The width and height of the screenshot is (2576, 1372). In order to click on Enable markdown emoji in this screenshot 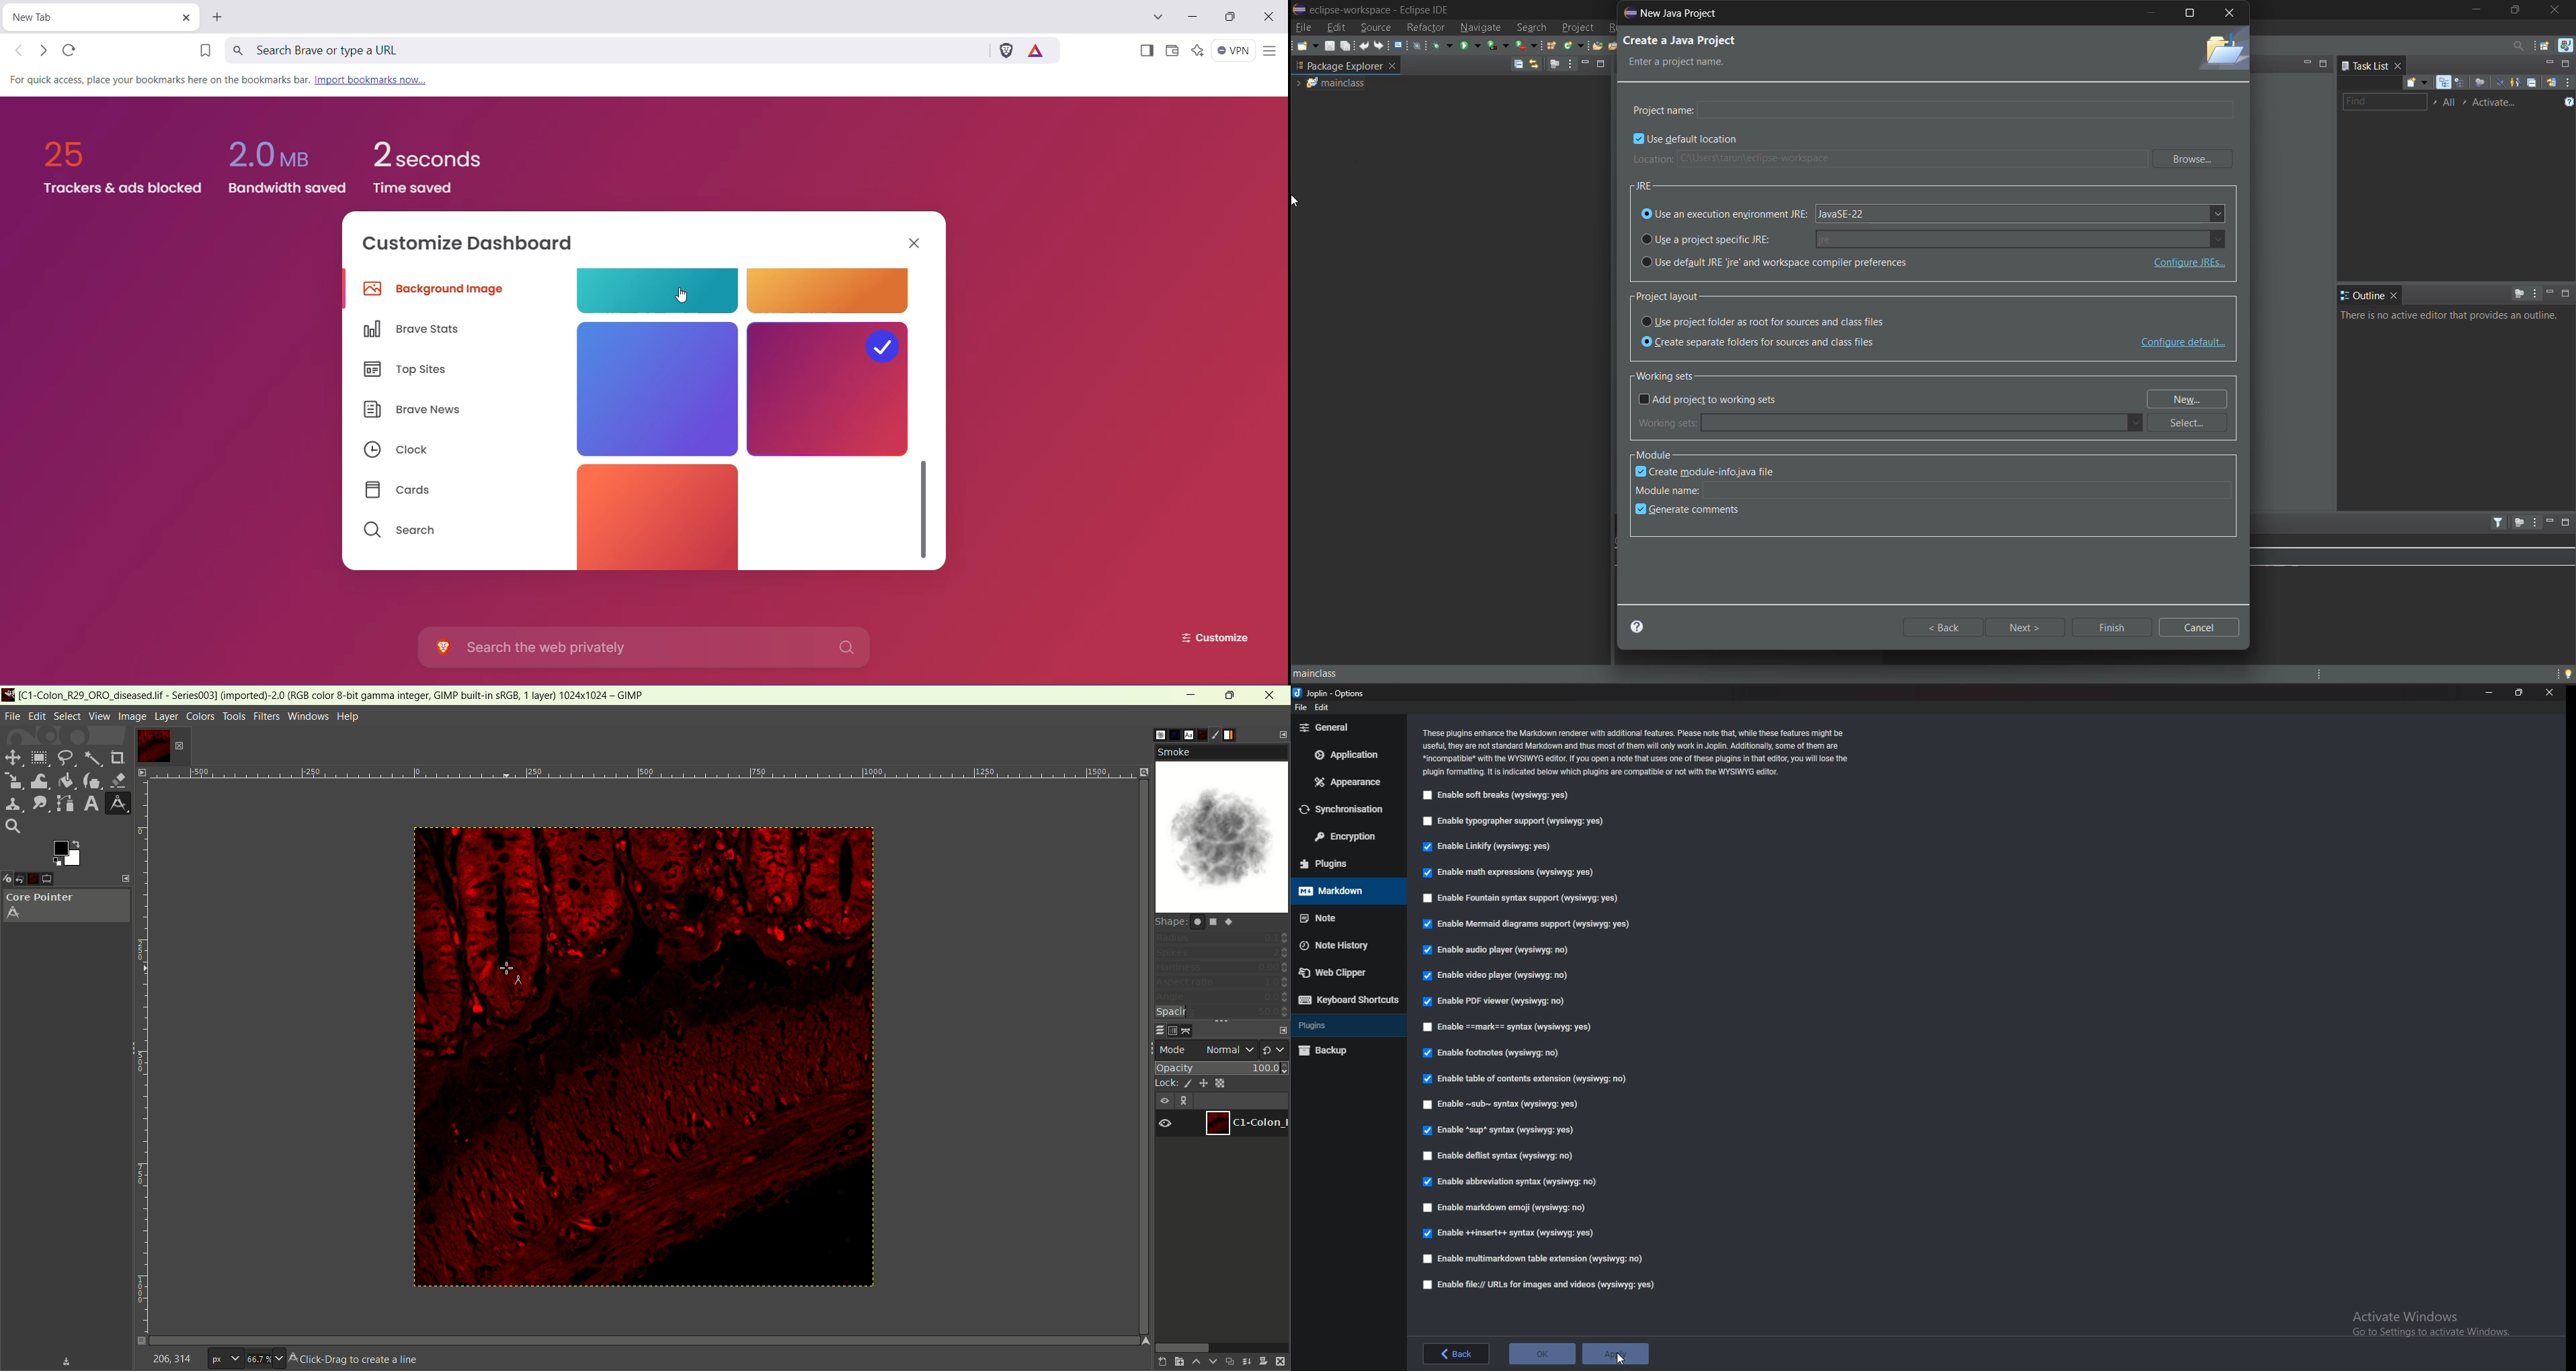, I will do `click(1507, 1207)`.